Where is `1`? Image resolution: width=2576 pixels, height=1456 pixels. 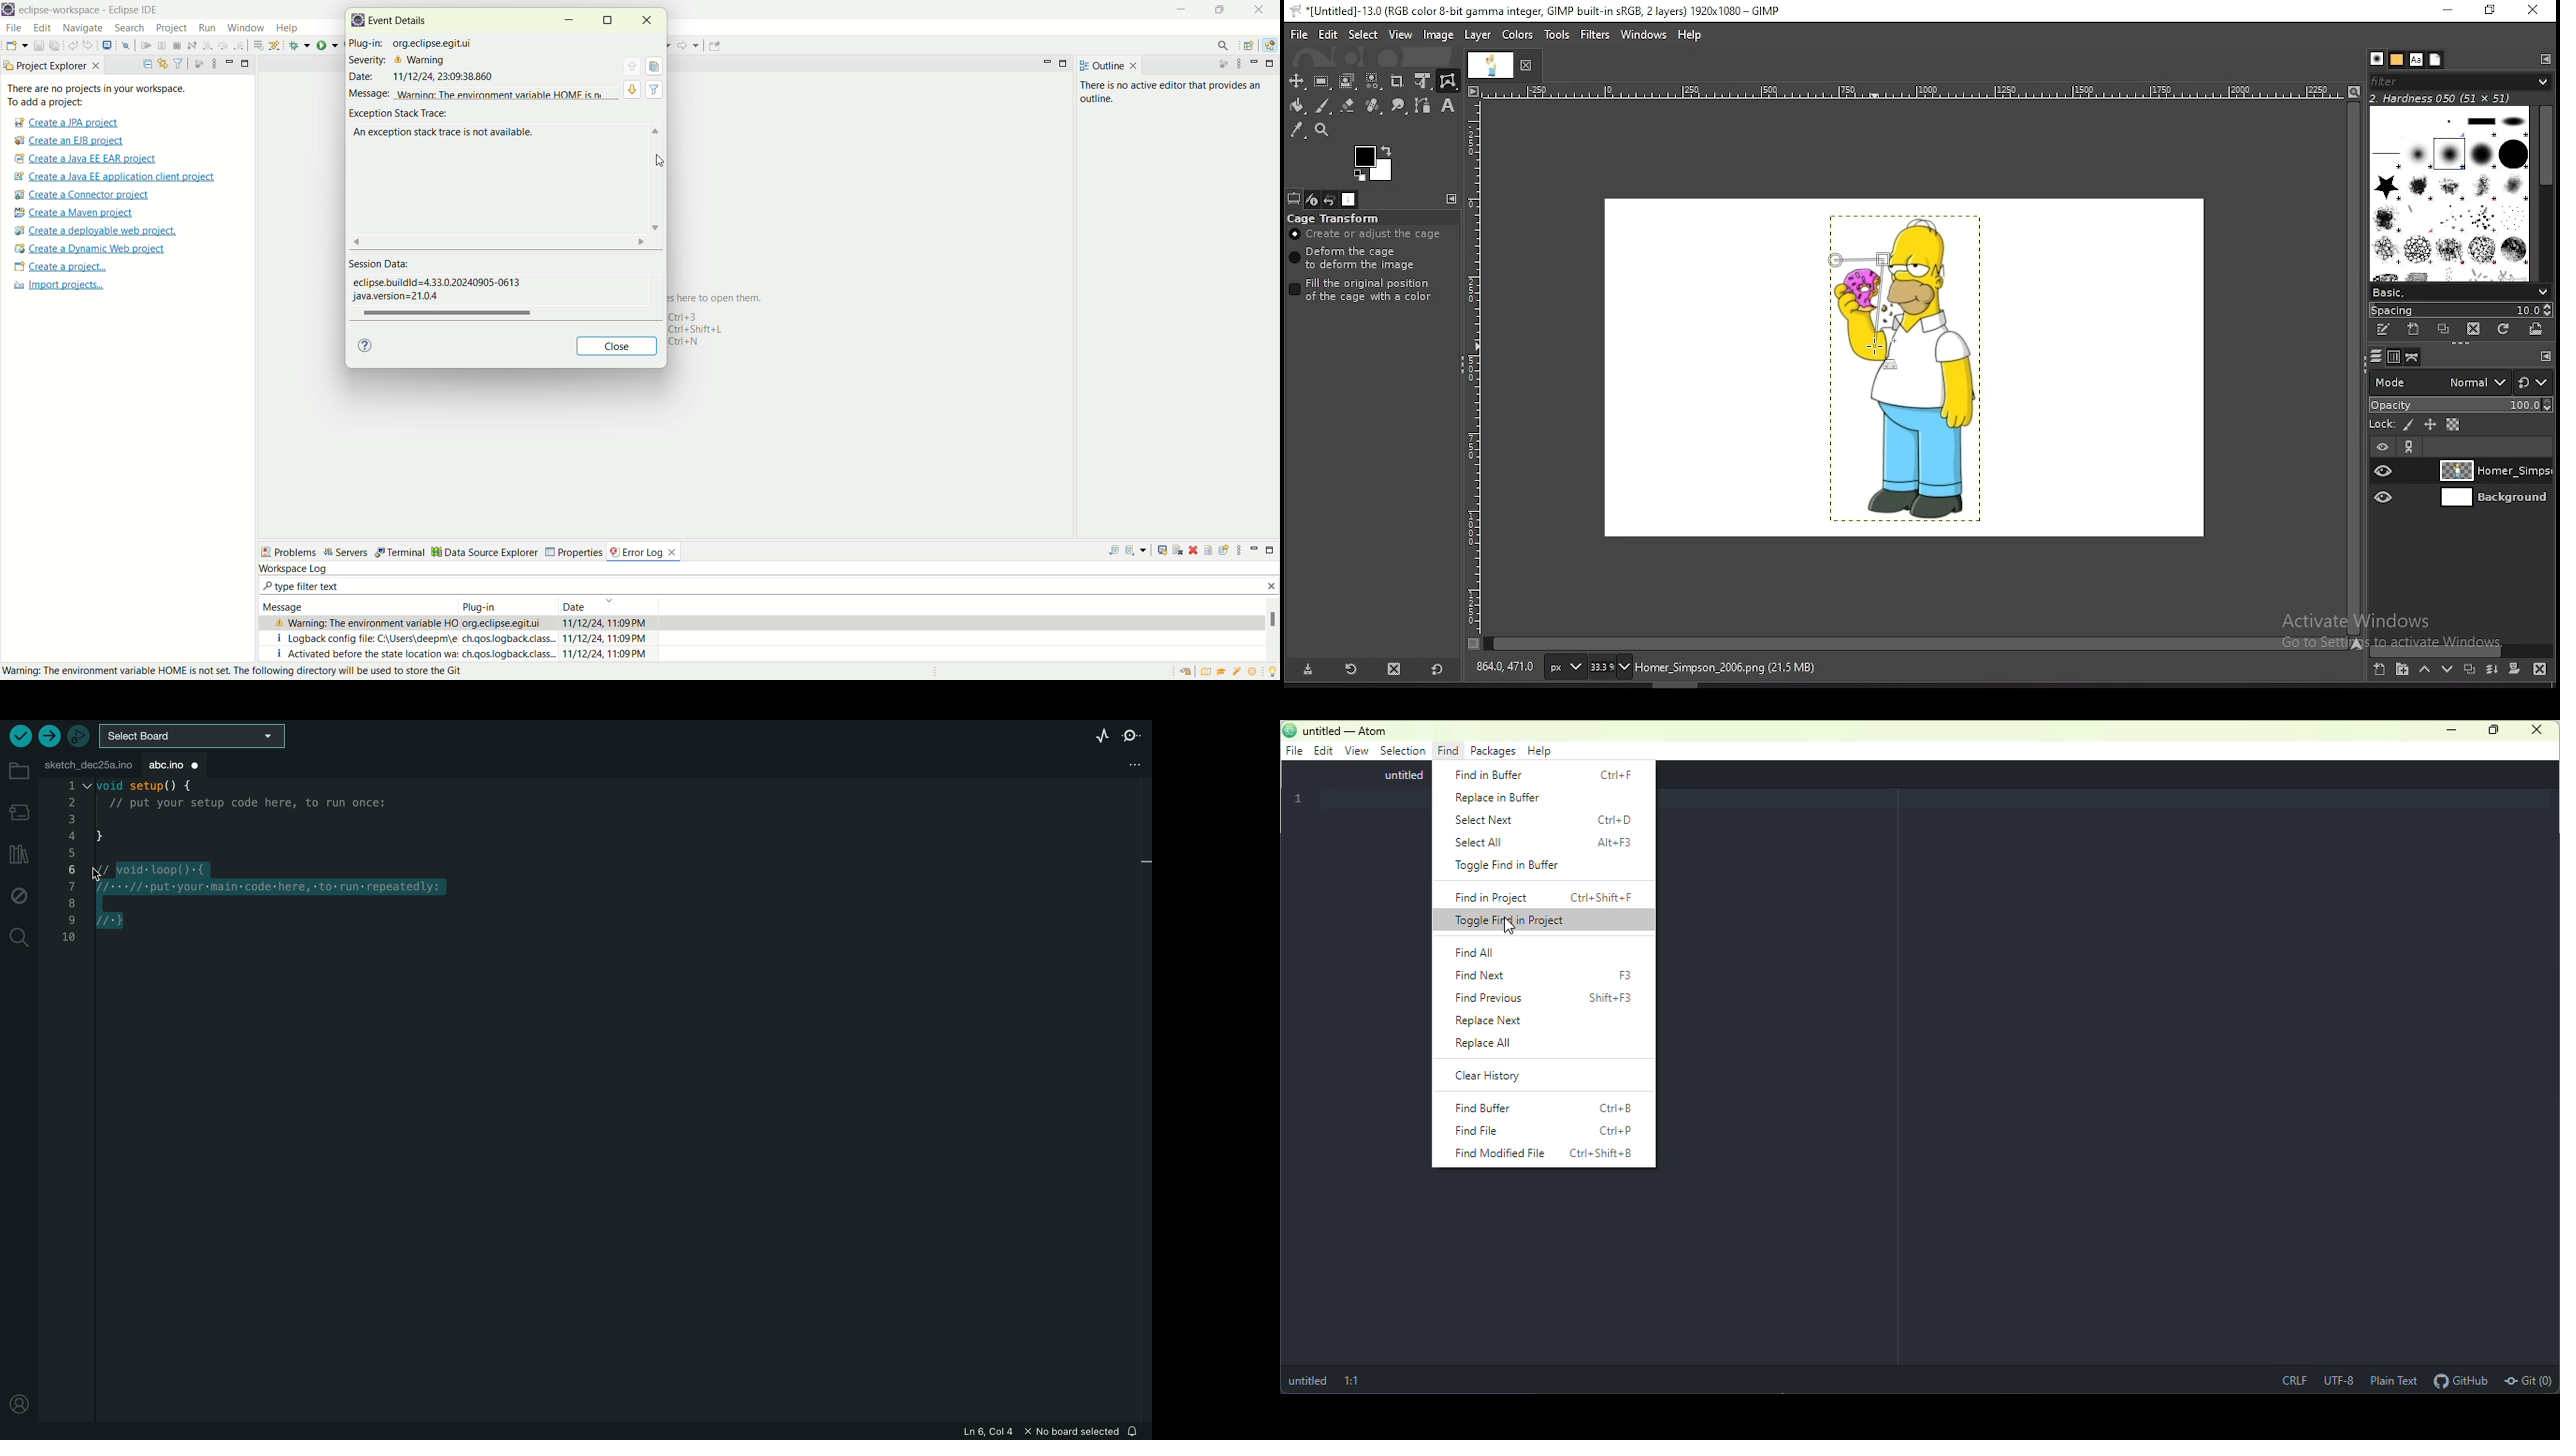
1 is located at coordinates (1301, 798).